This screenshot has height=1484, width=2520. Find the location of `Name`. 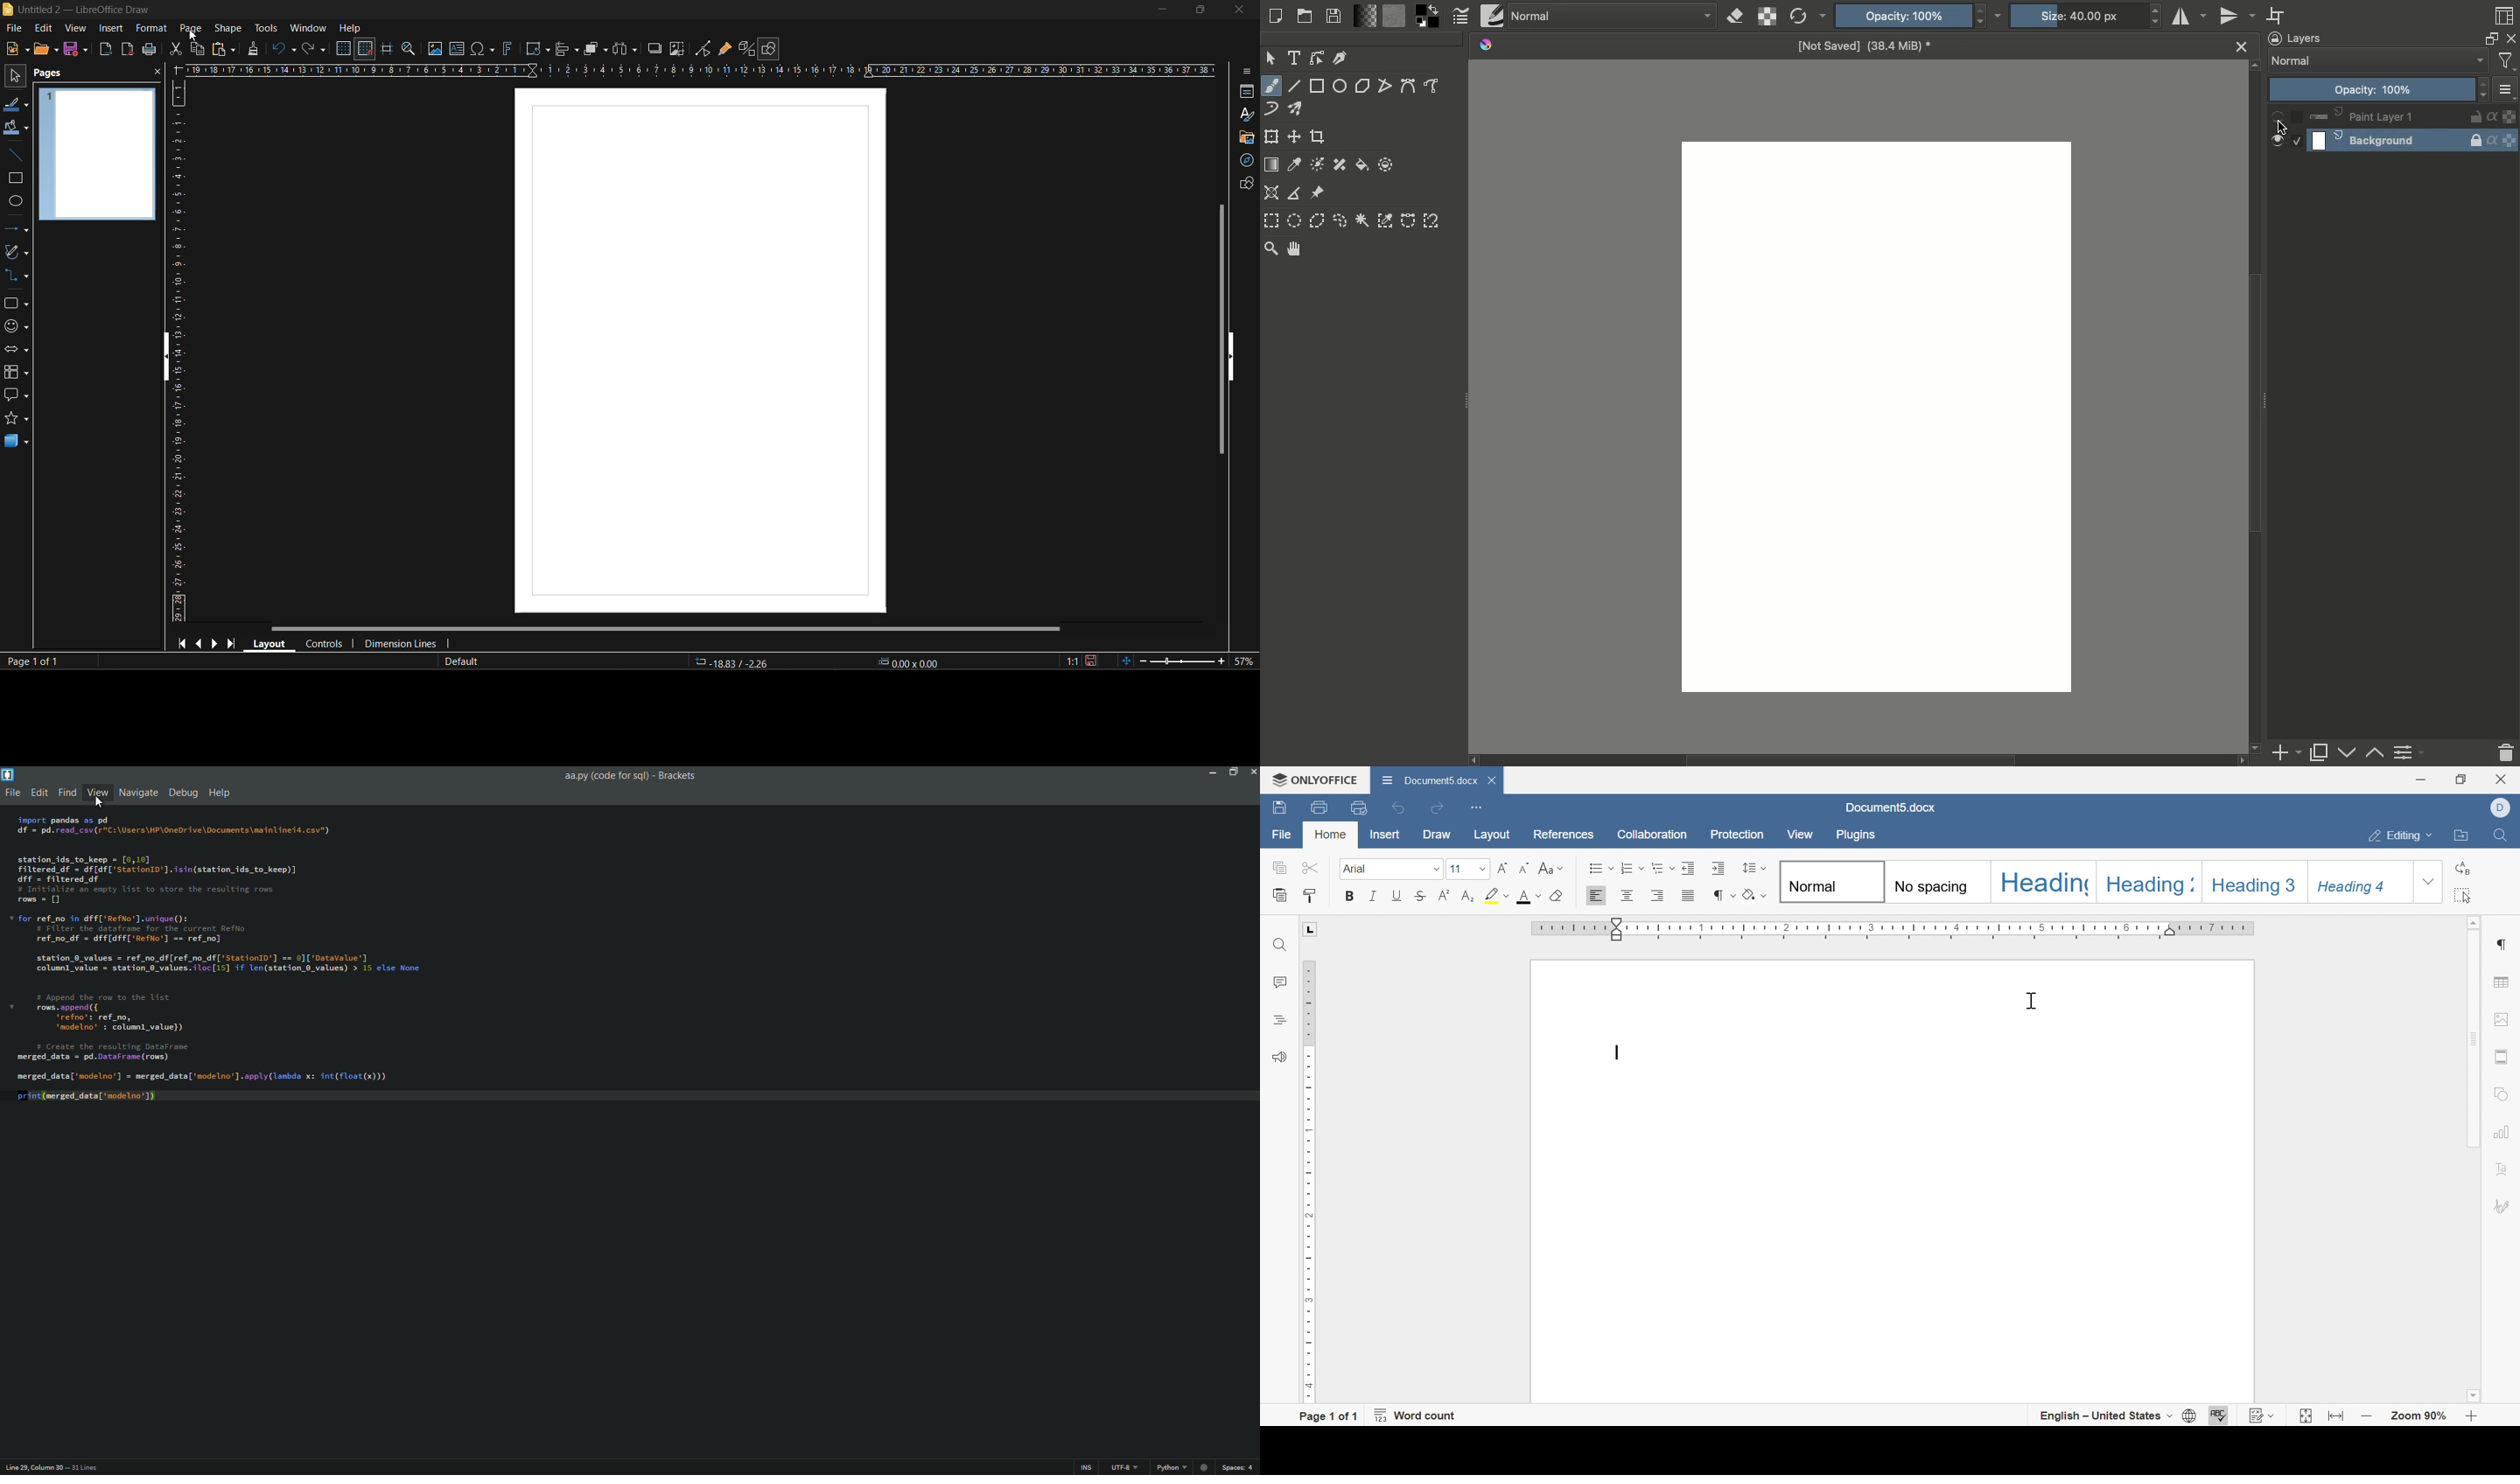

Name is located at coordinates (1871, 49).